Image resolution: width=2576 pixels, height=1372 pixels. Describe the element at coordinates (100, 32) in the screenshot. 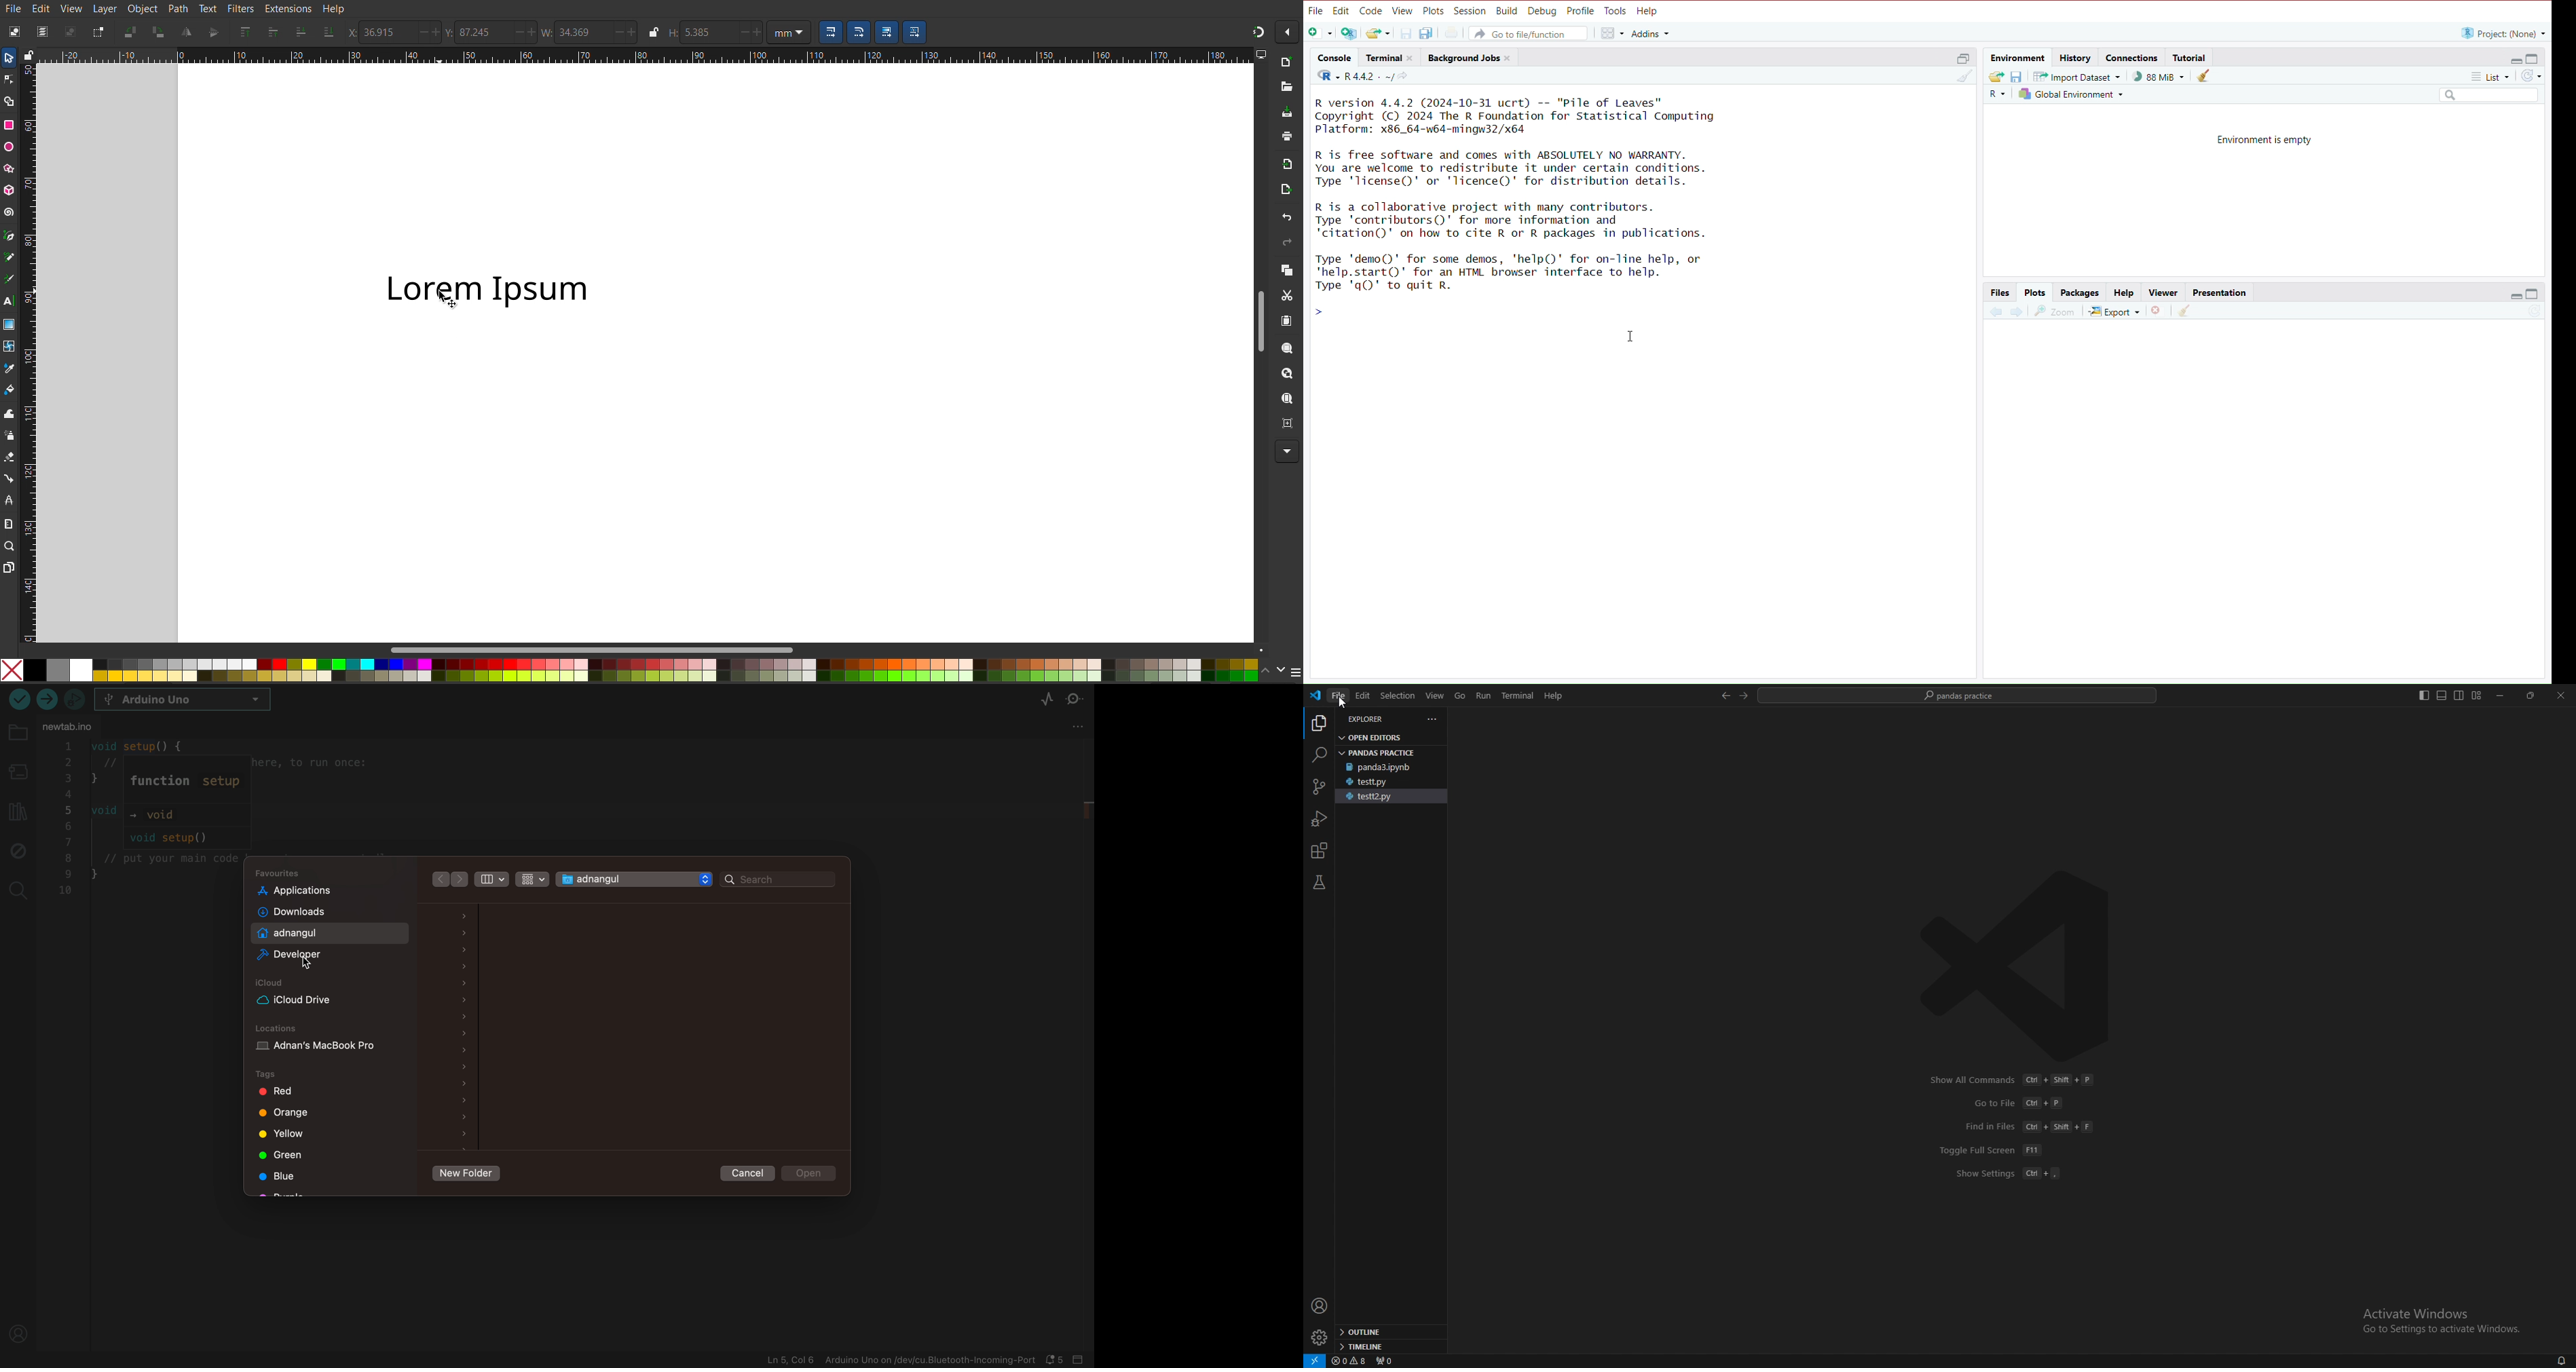

I see `Toggle Selection Box` at that location.